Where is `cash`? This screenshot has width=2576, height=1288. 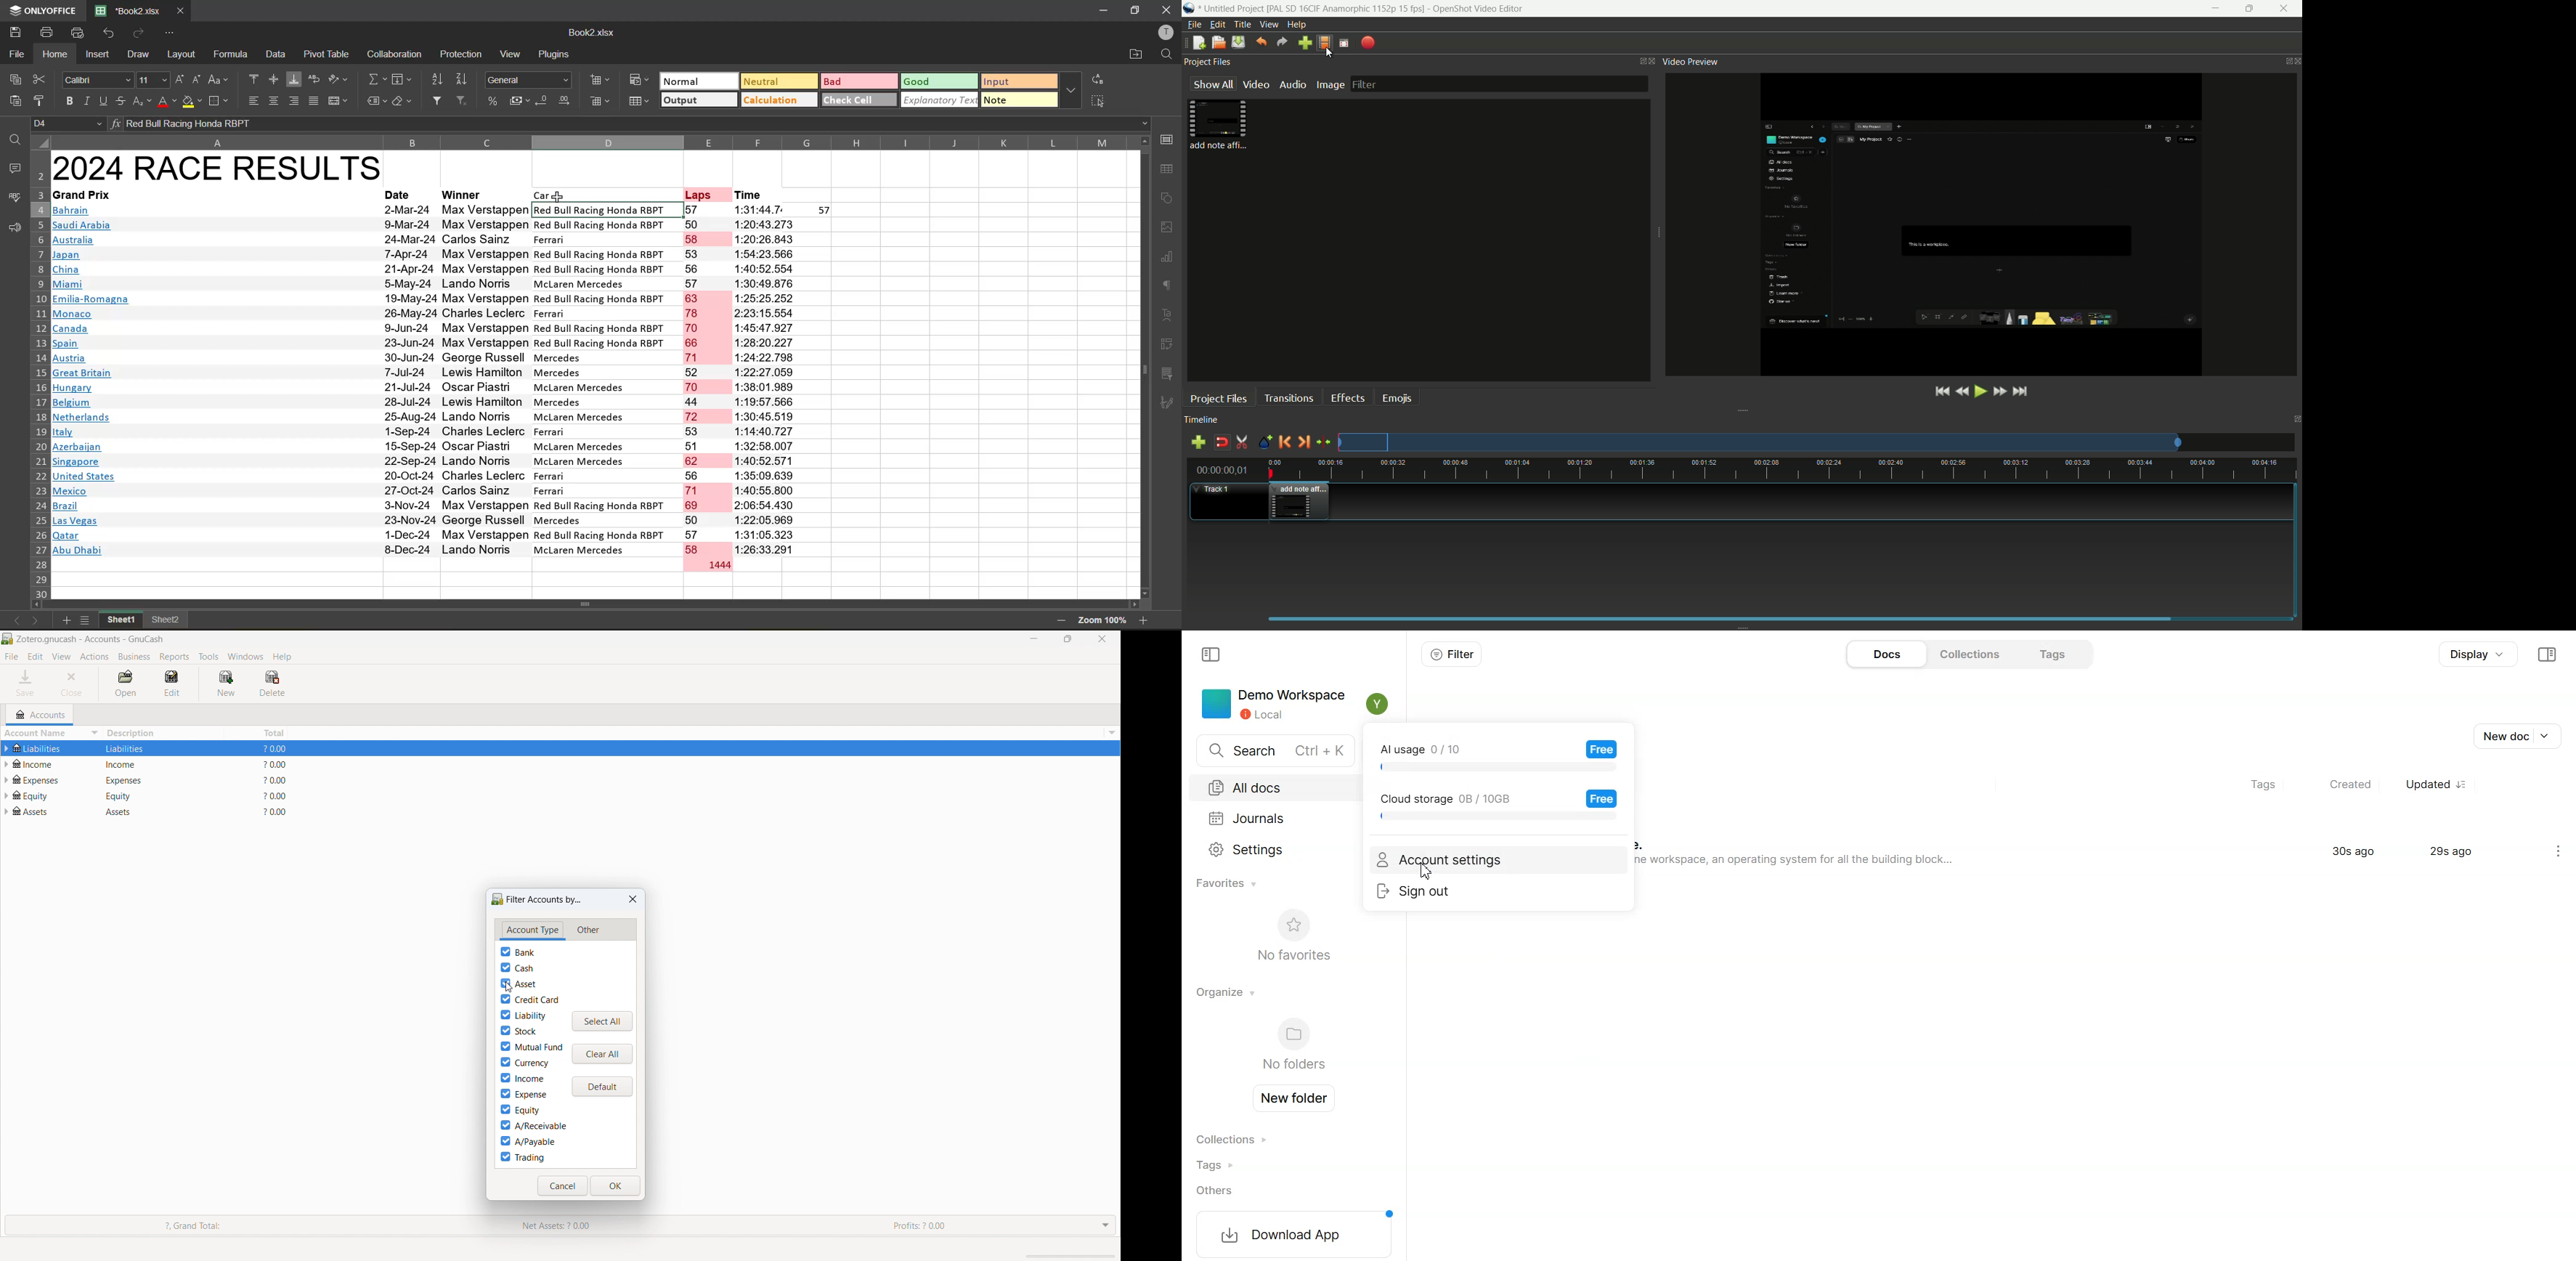
cash is located at coordinates (517, 967).